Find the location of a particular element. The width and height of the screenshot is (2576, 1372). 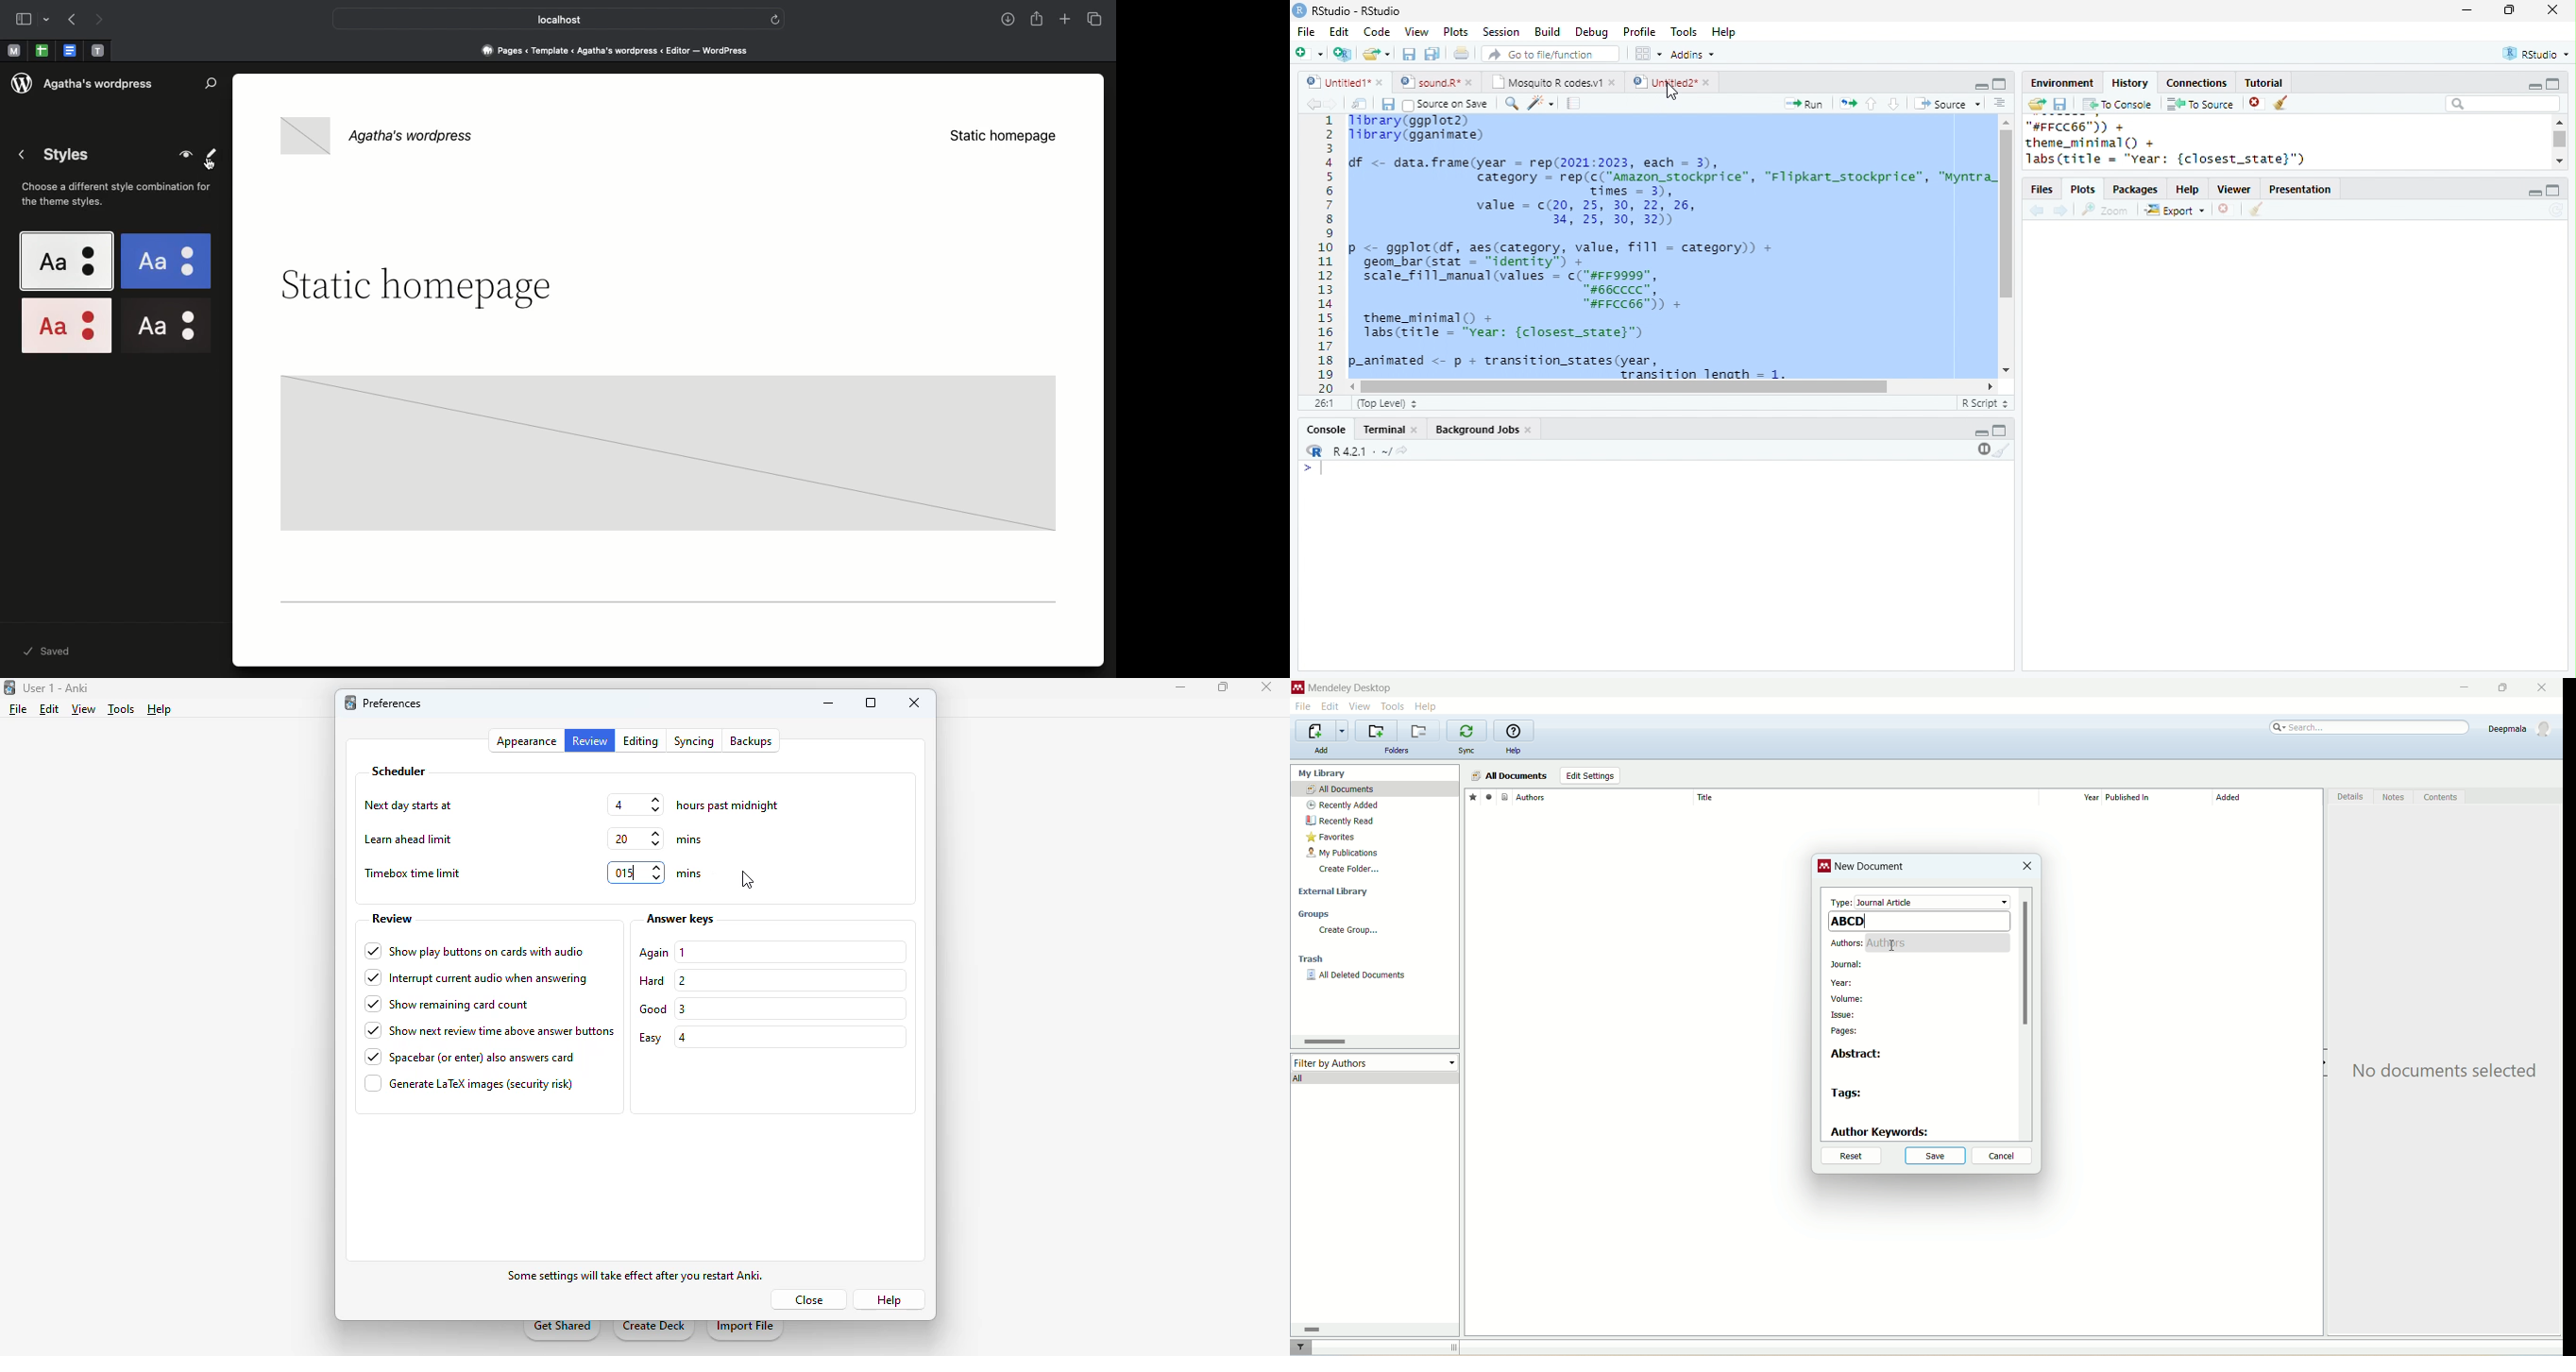

my library is located at coordinates (1324, 773).